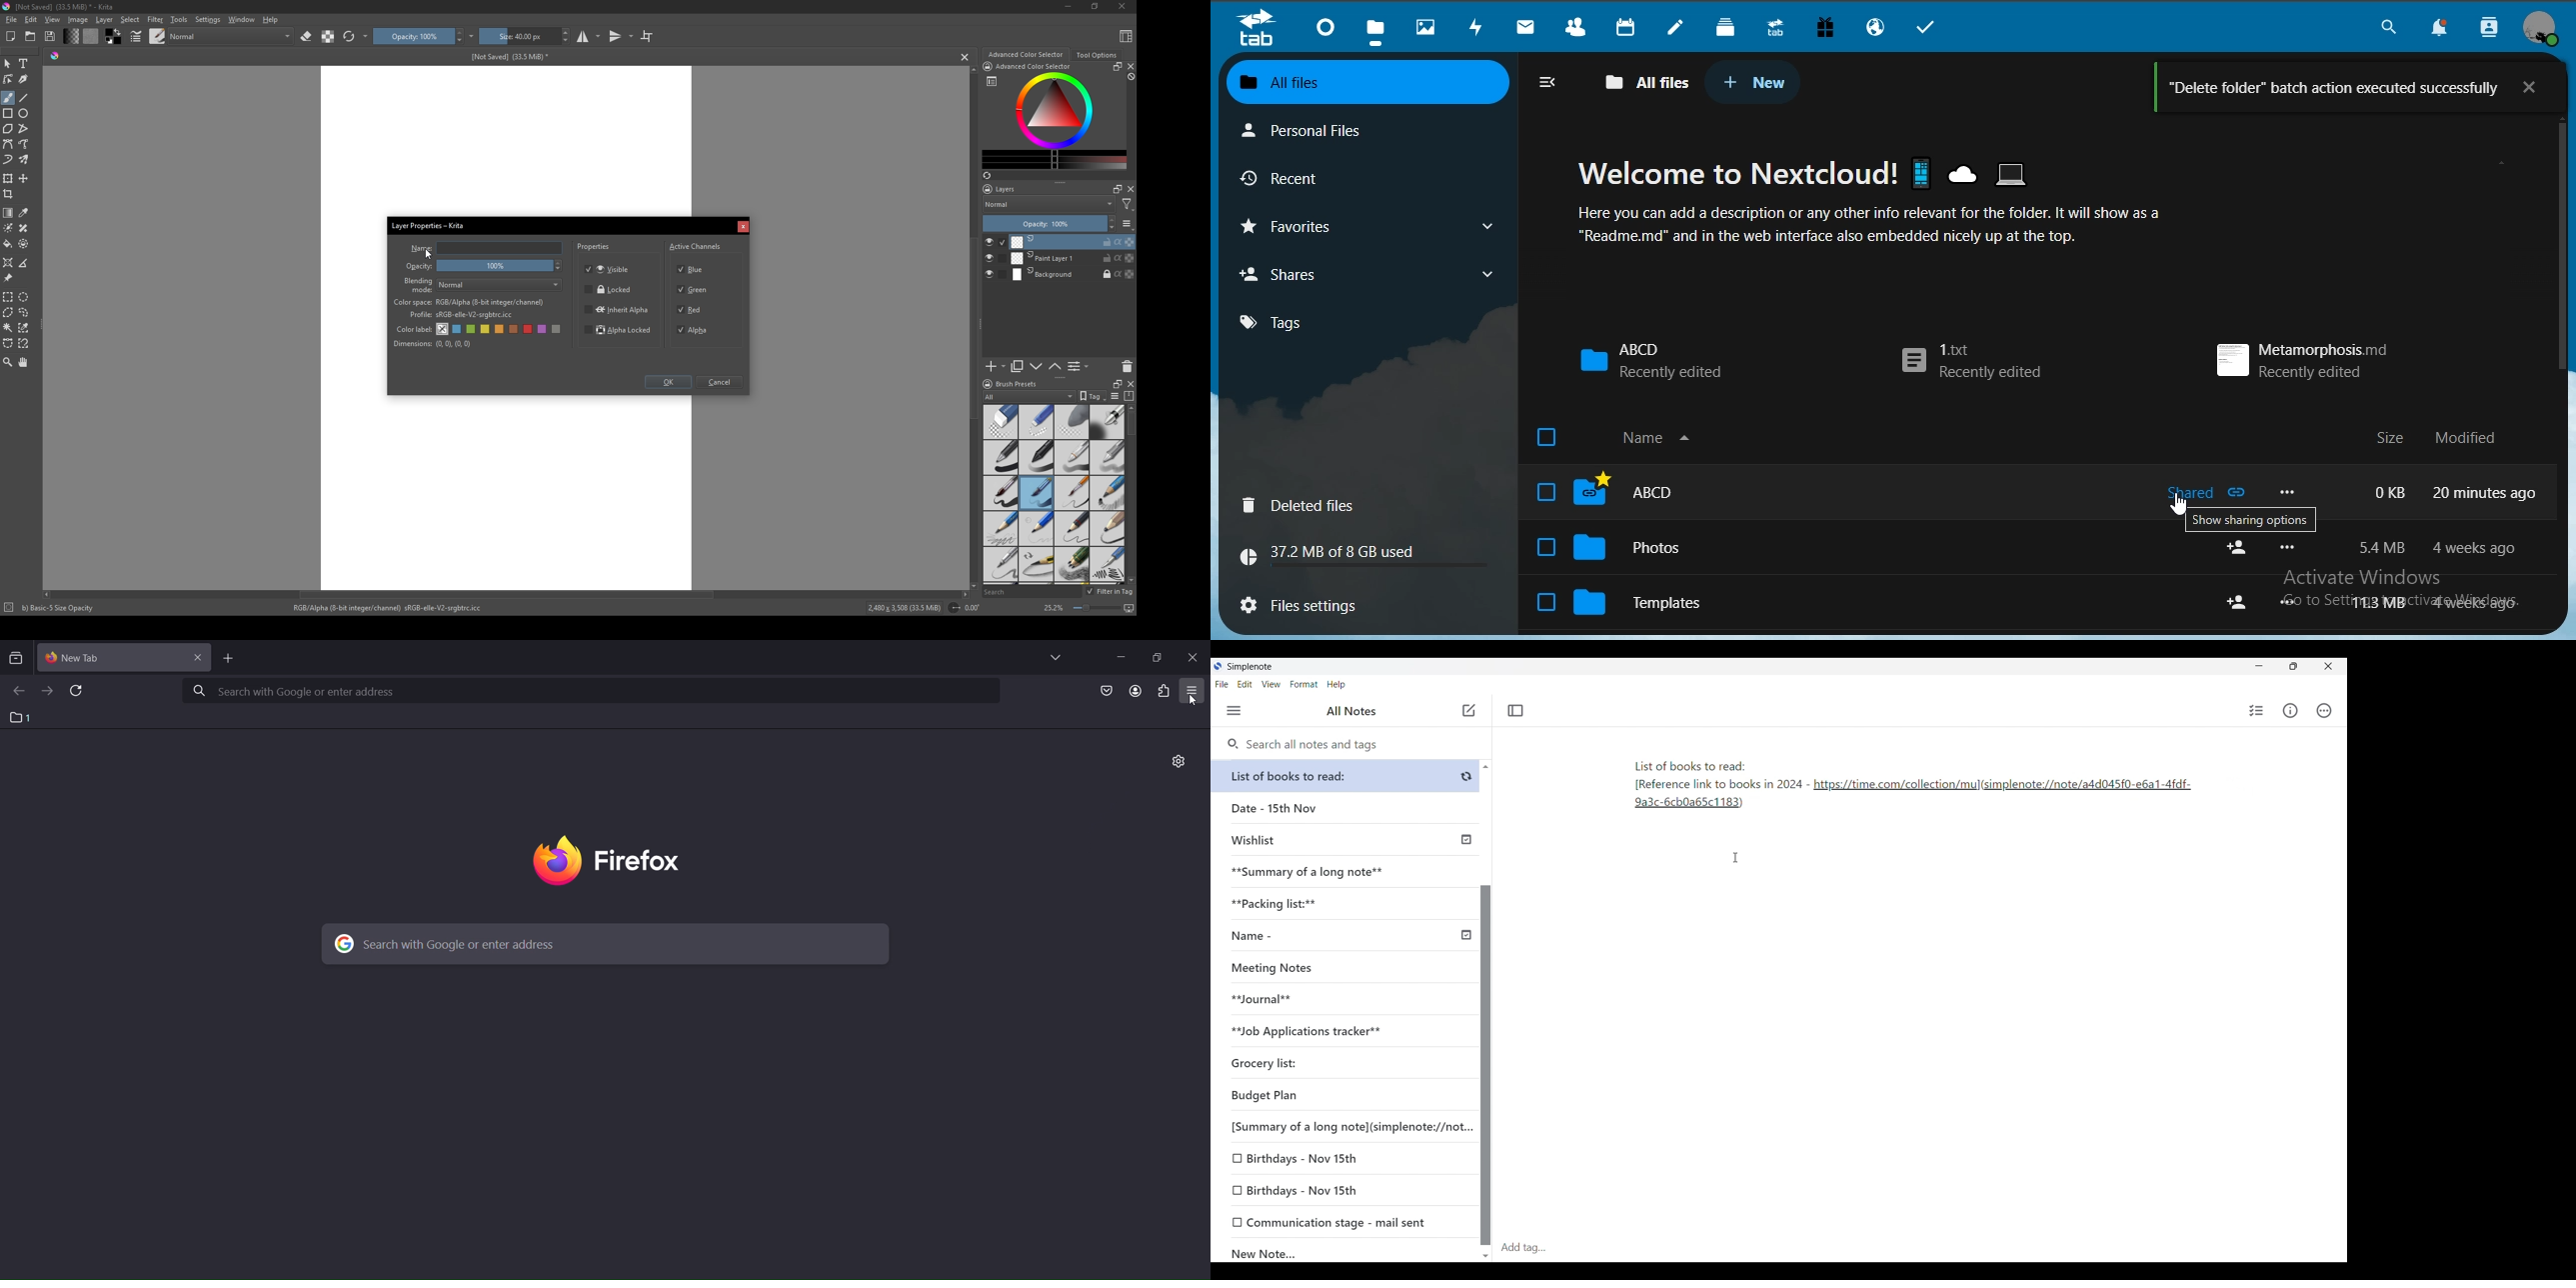  I want to click on email hosting, so click(1874, 25).